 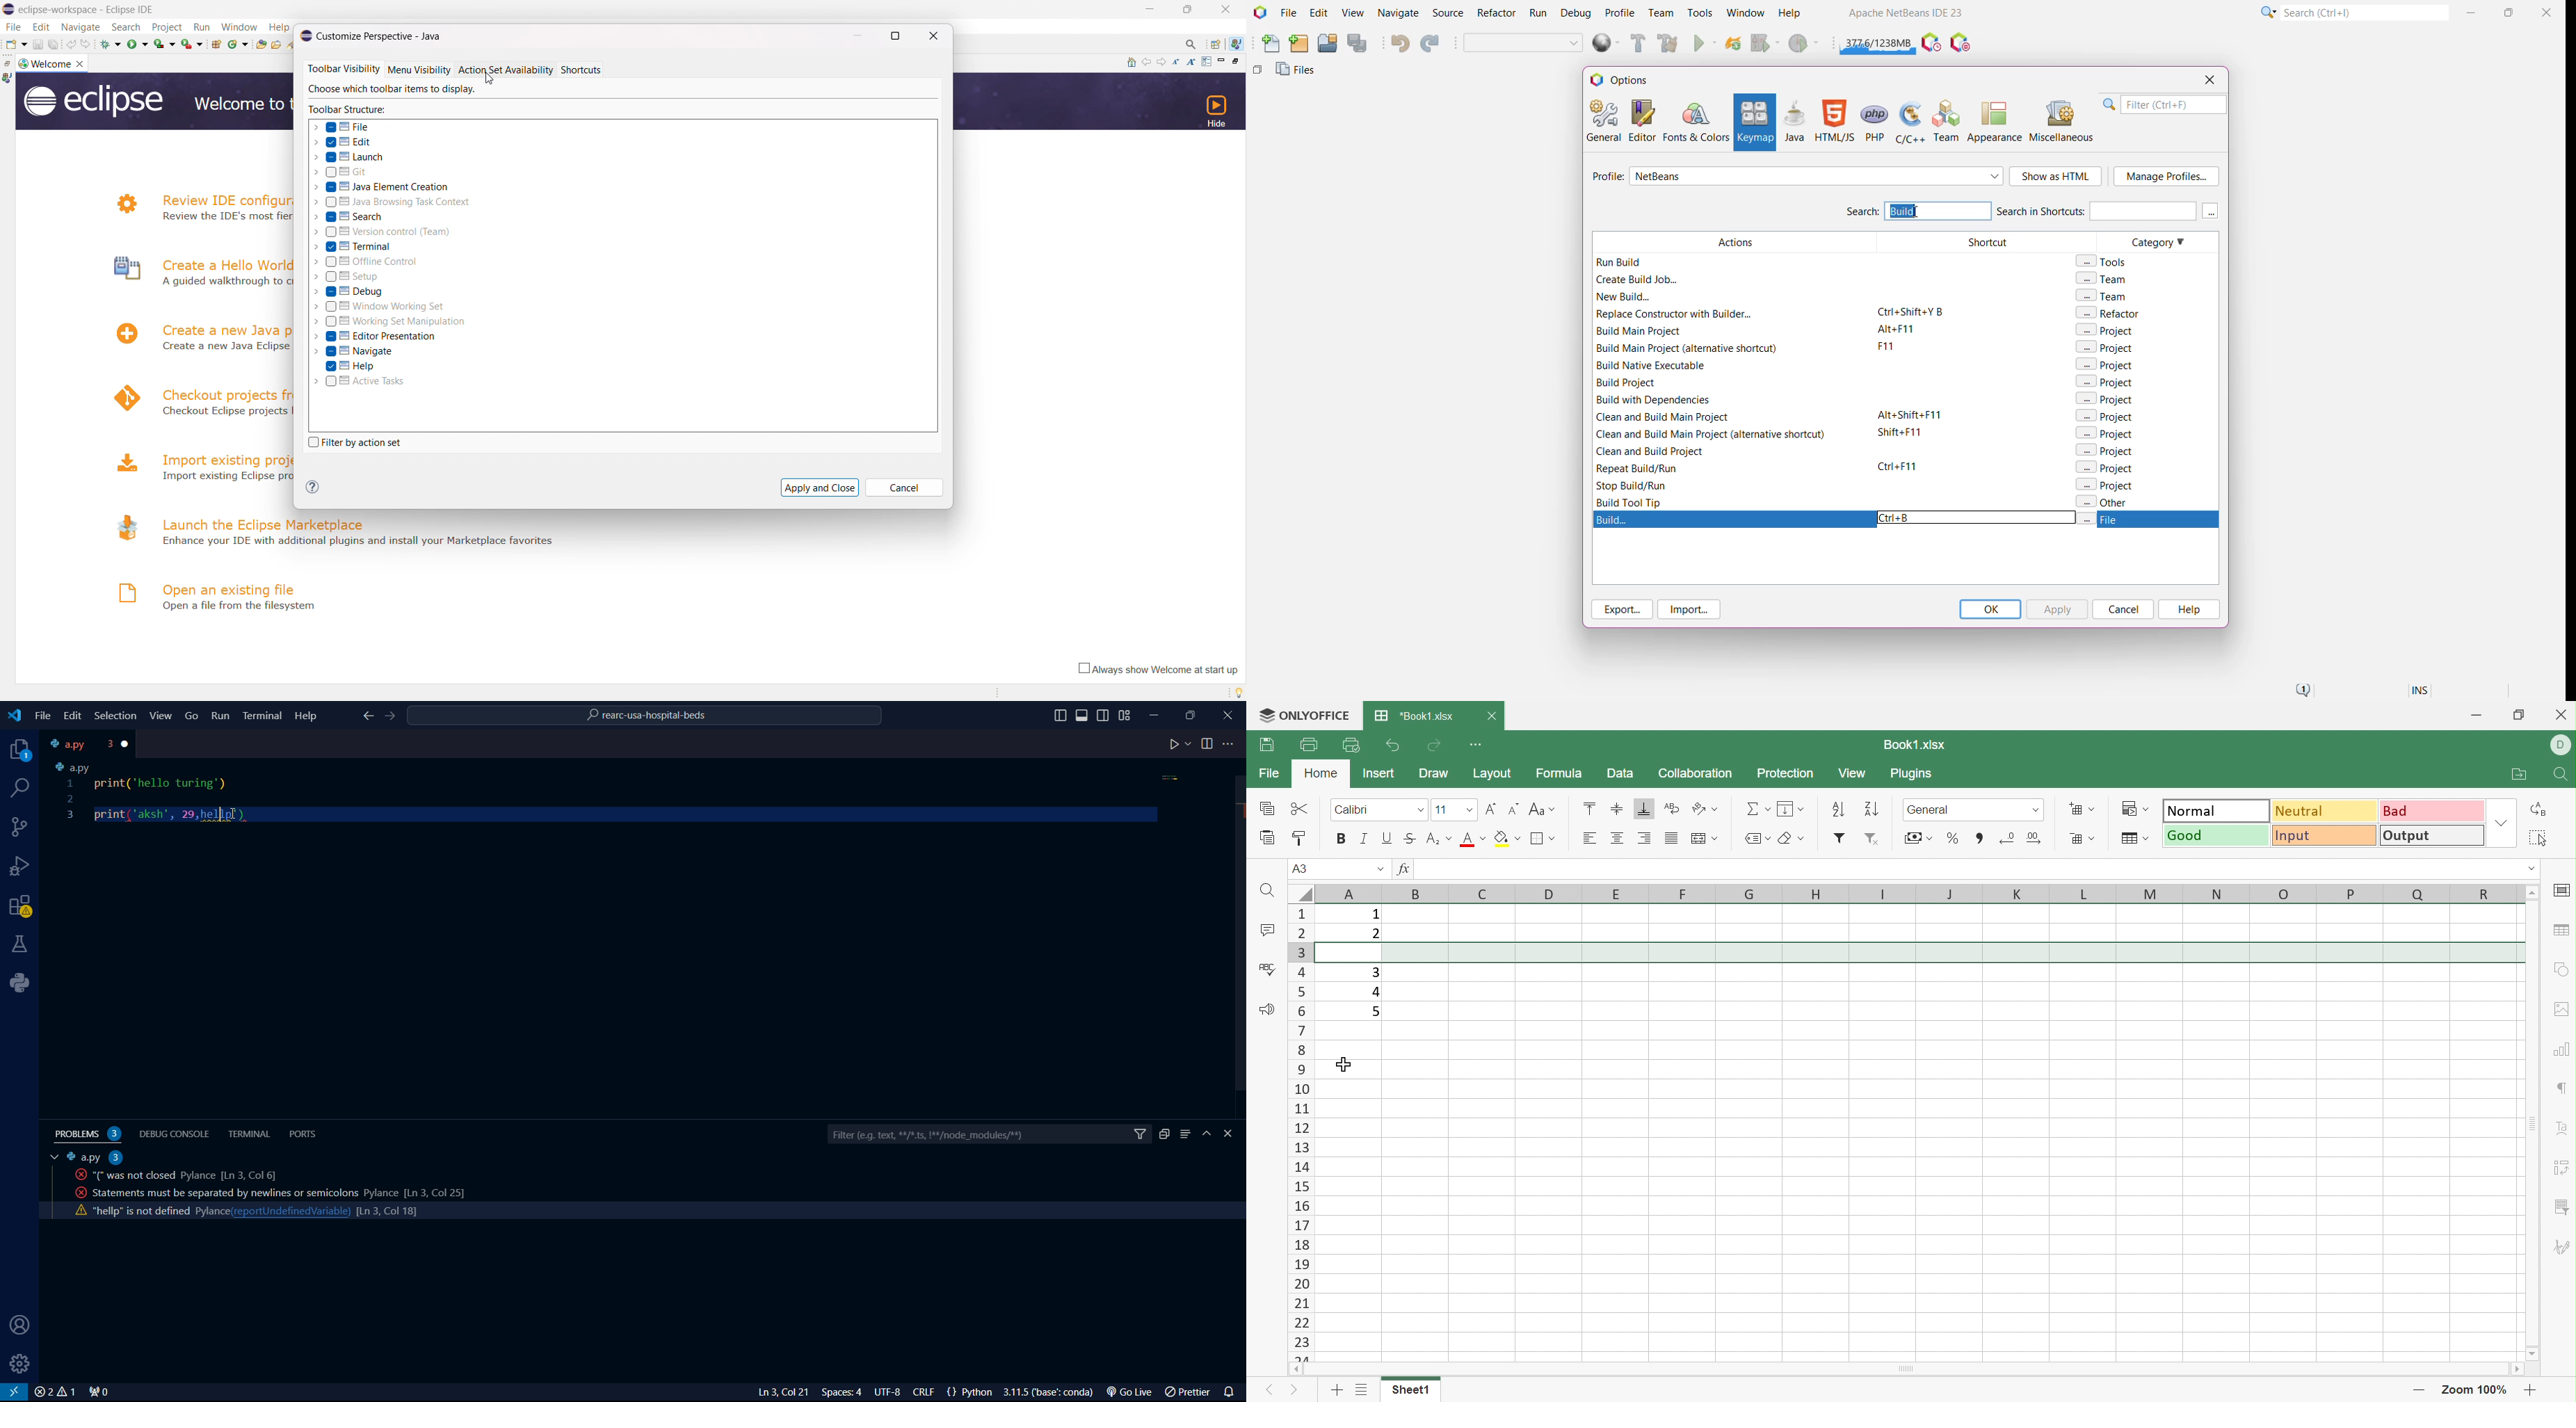 I want to click on Drop Down, so click(x=1801, y=837).